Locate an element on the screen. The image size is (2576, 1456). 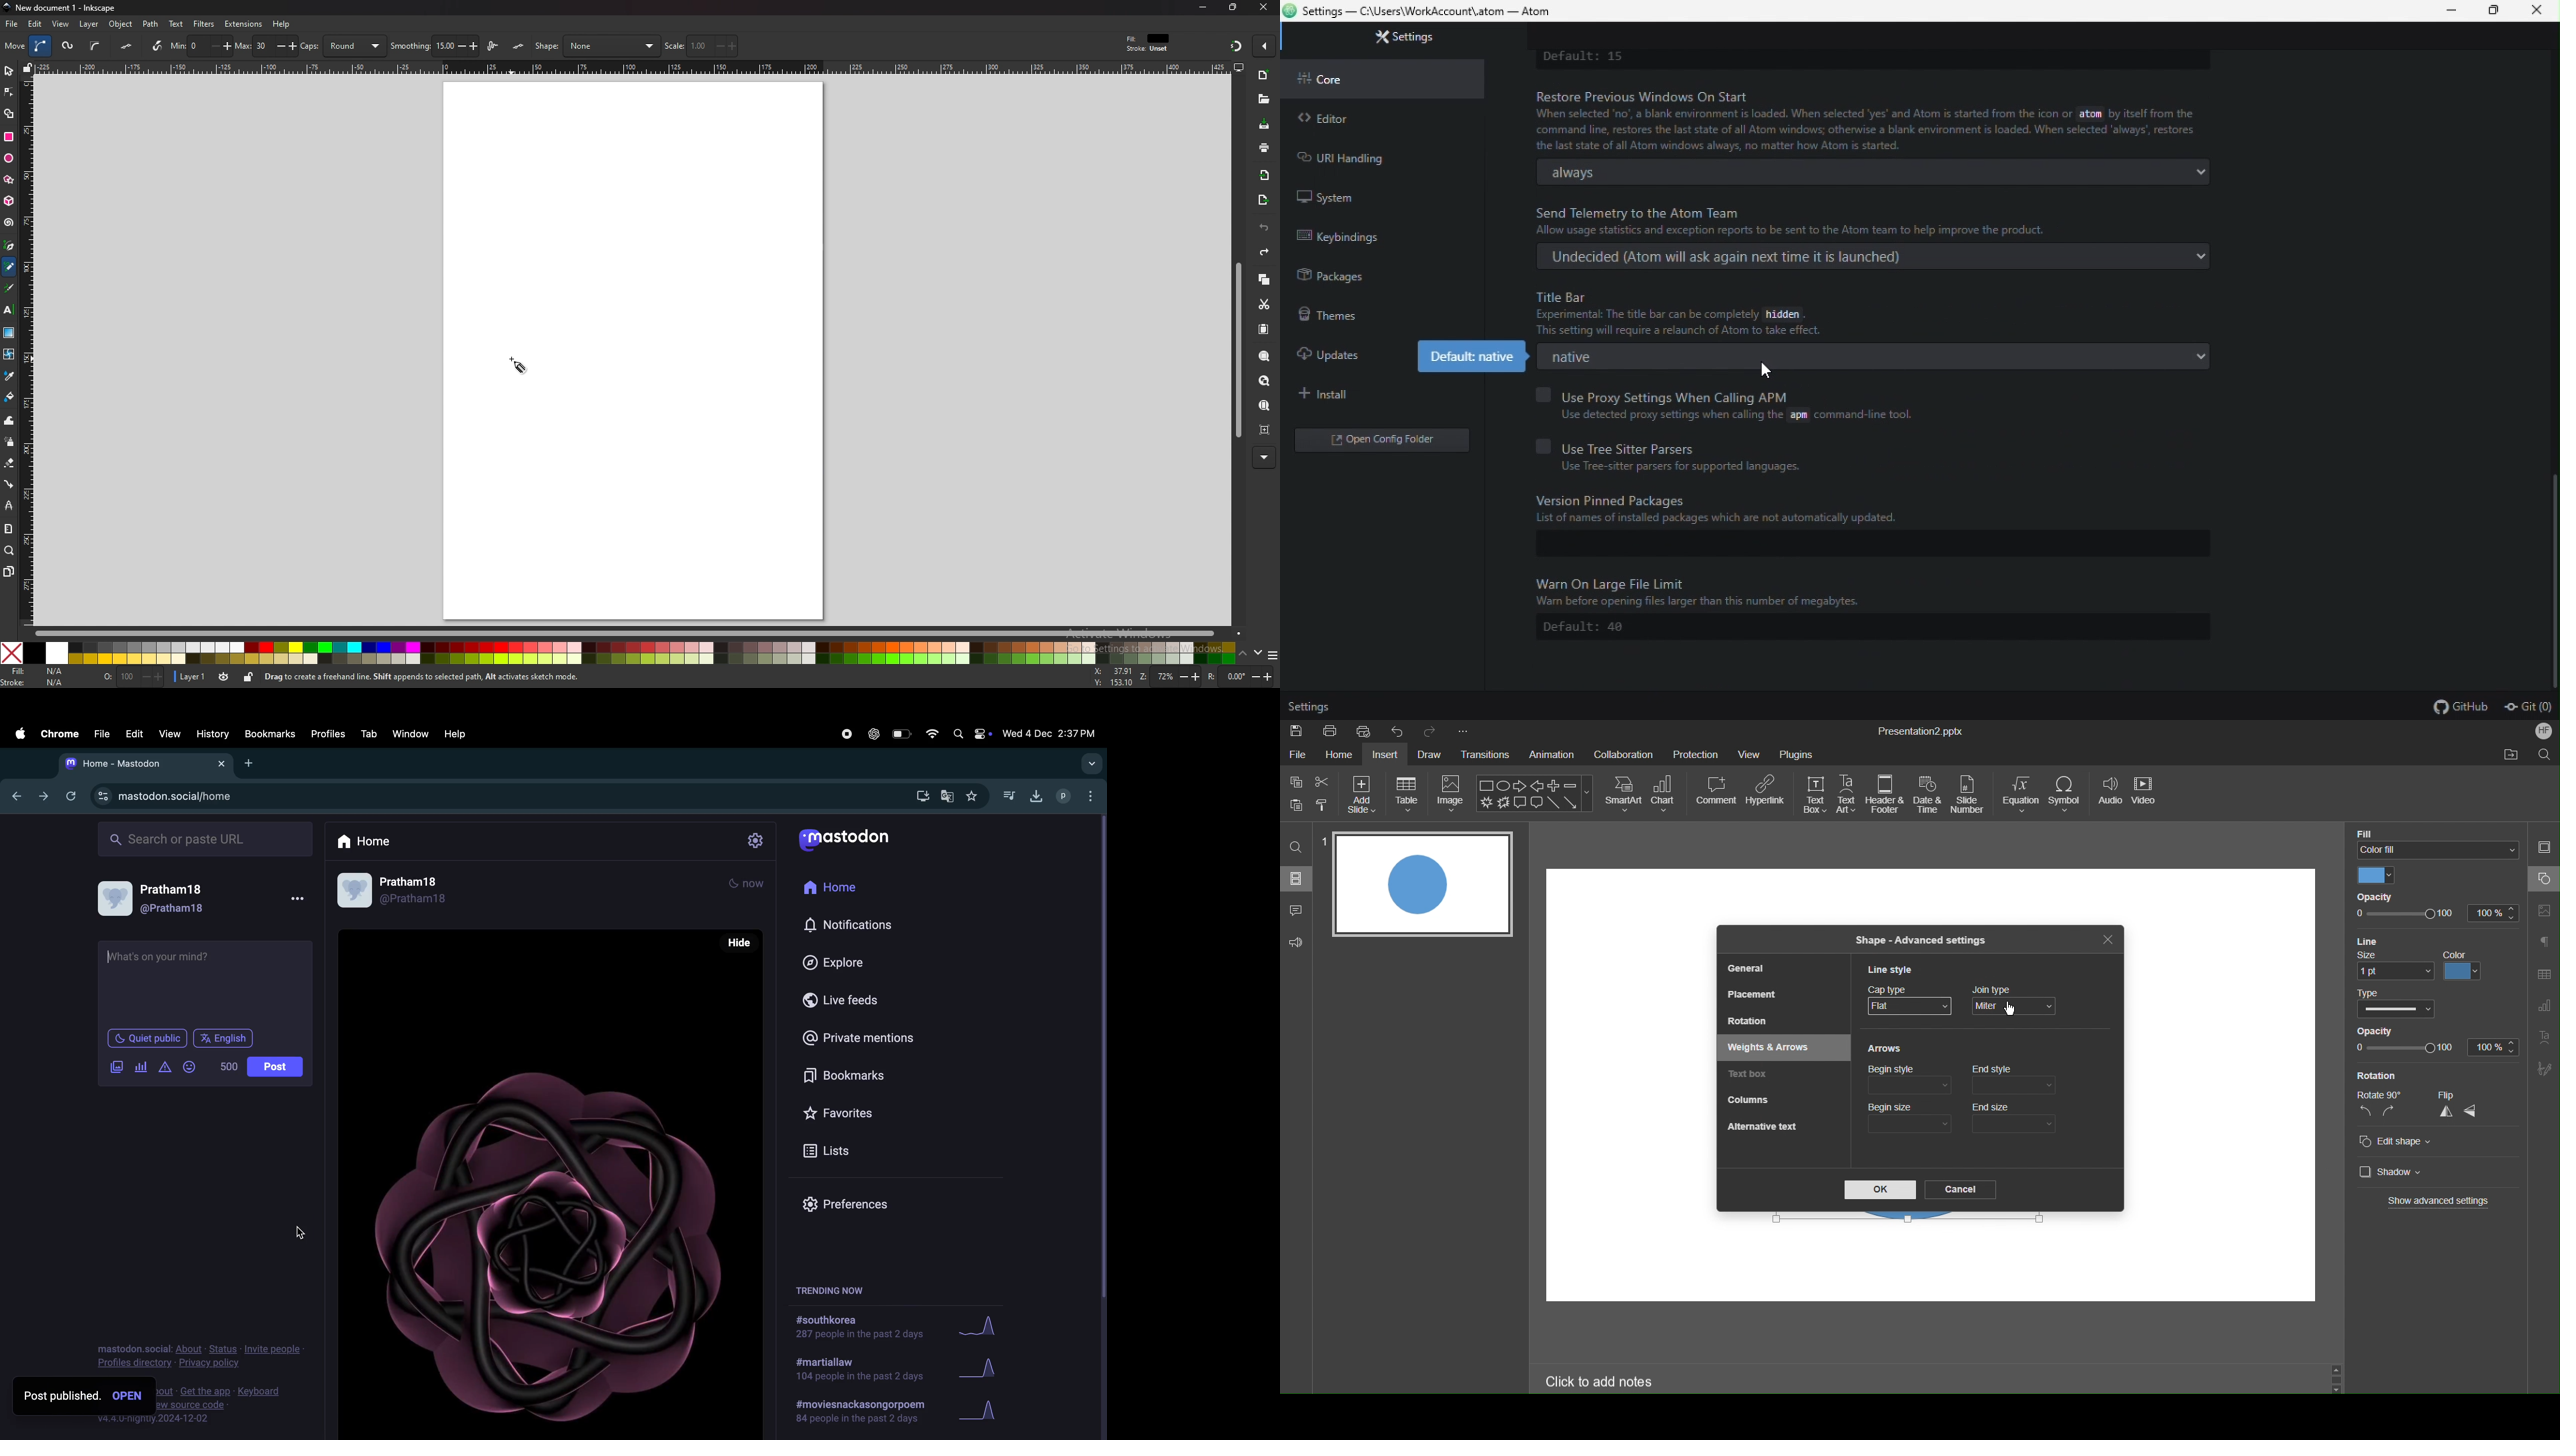
scroll bar is located at coordinates (1238, 351).